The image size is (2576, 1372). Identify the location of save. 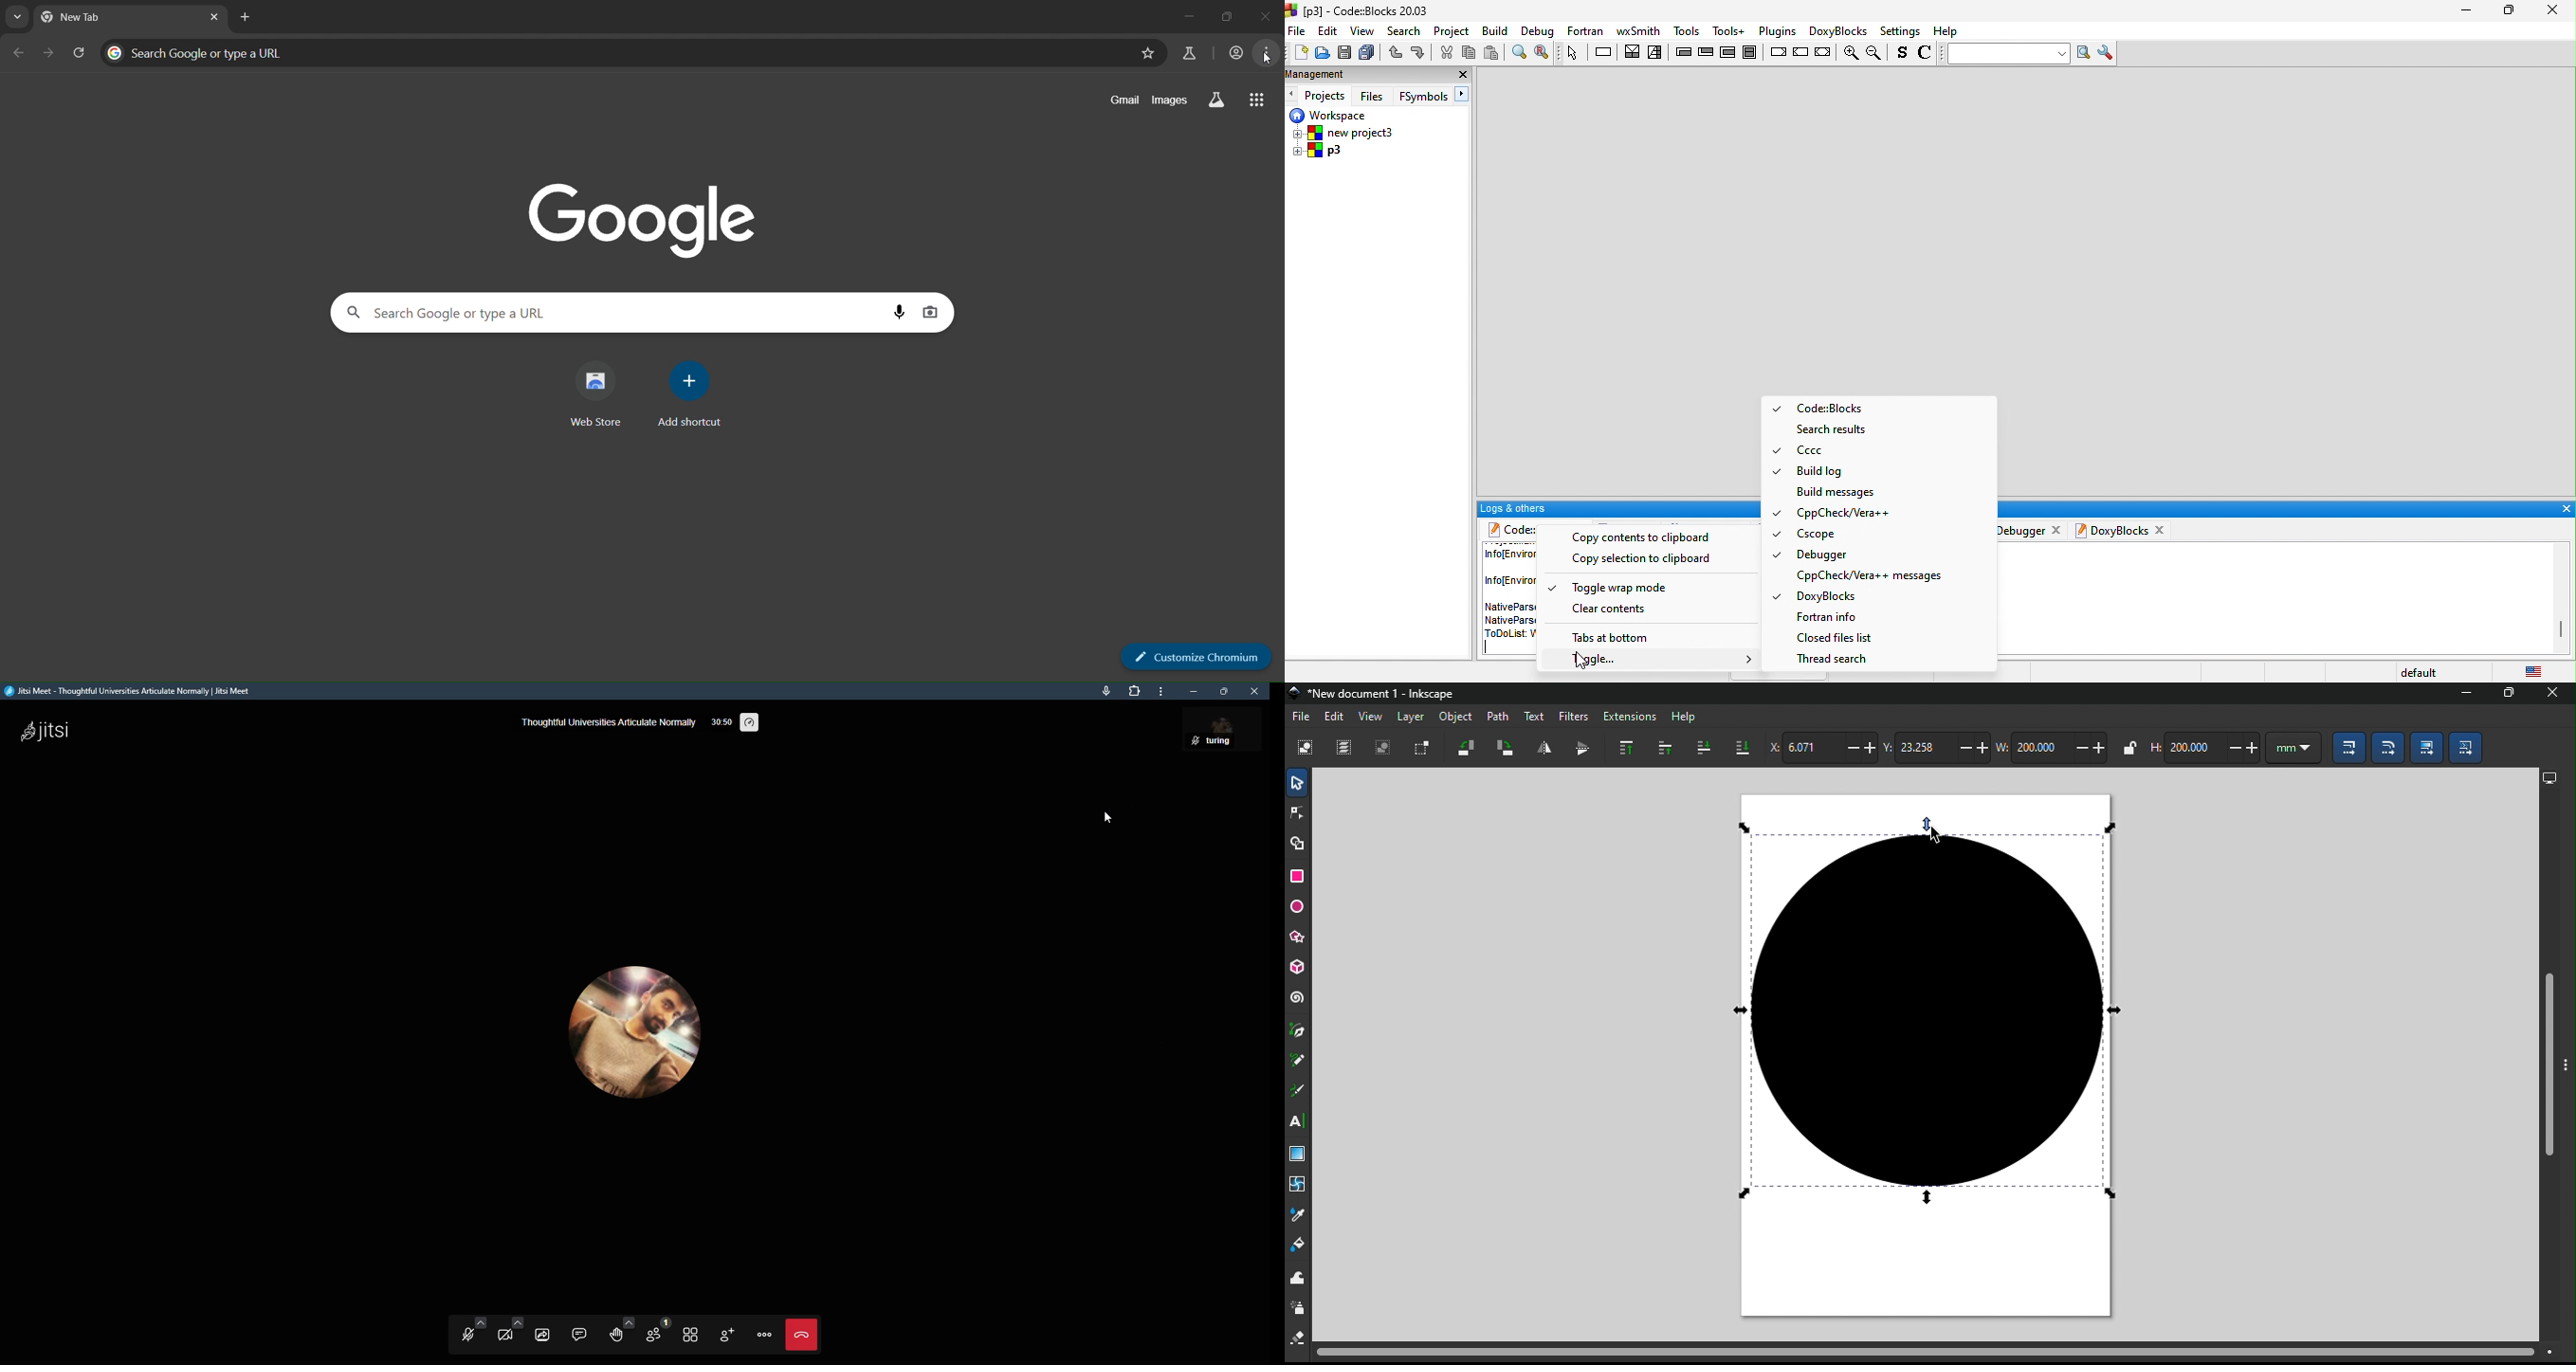
(1343, 53).